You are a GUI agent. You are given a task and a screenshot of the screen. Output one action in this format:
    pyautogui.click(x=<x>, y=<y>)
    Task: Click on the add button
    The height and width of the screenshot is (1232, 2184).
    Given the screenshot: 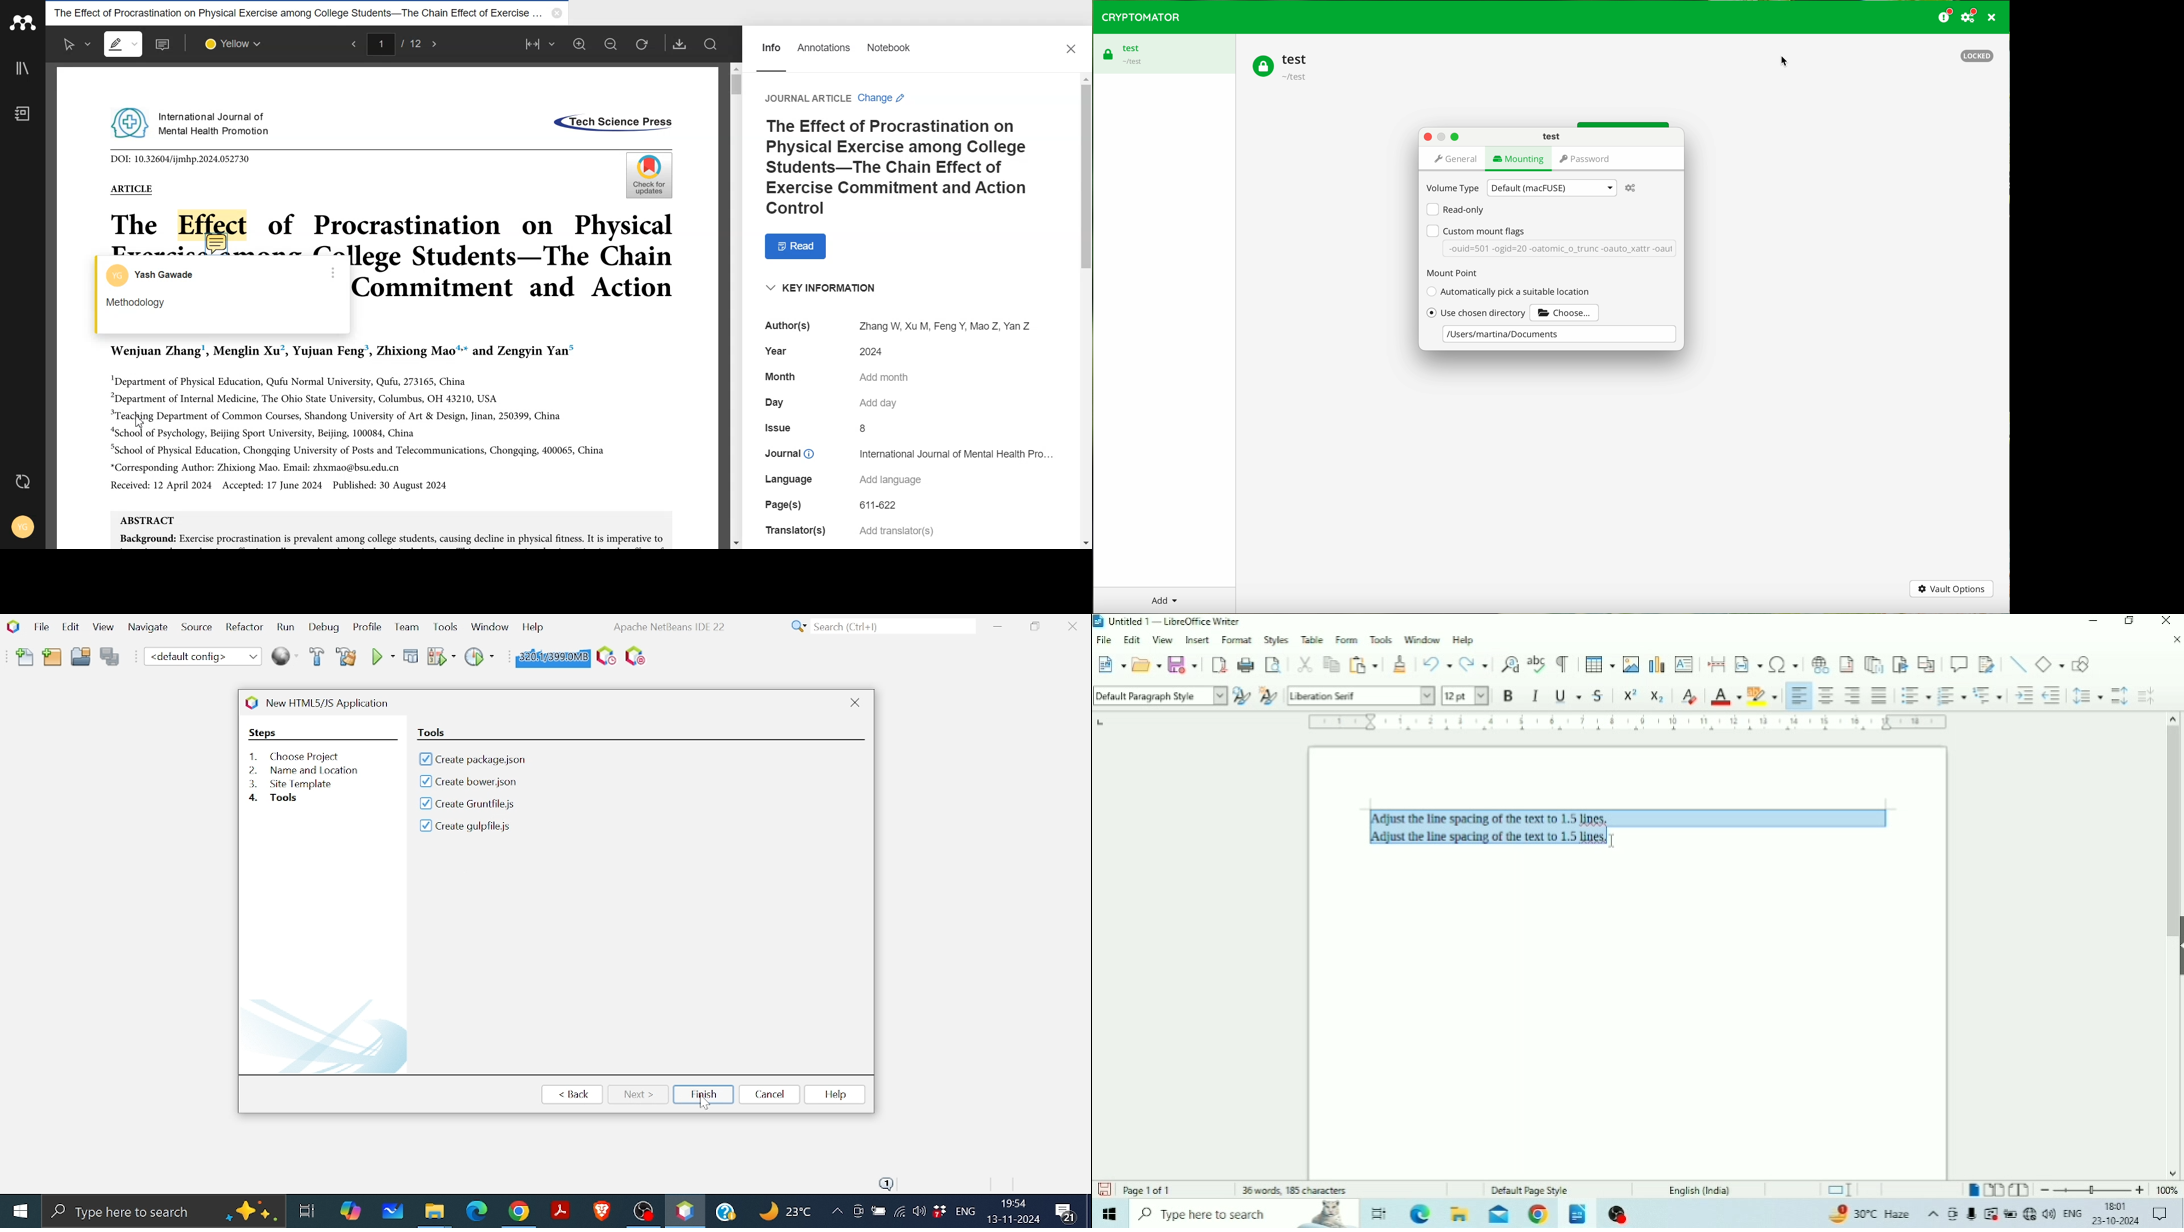 What is the action you would take?
    pyautogui.click(x=1164, y=600)
    